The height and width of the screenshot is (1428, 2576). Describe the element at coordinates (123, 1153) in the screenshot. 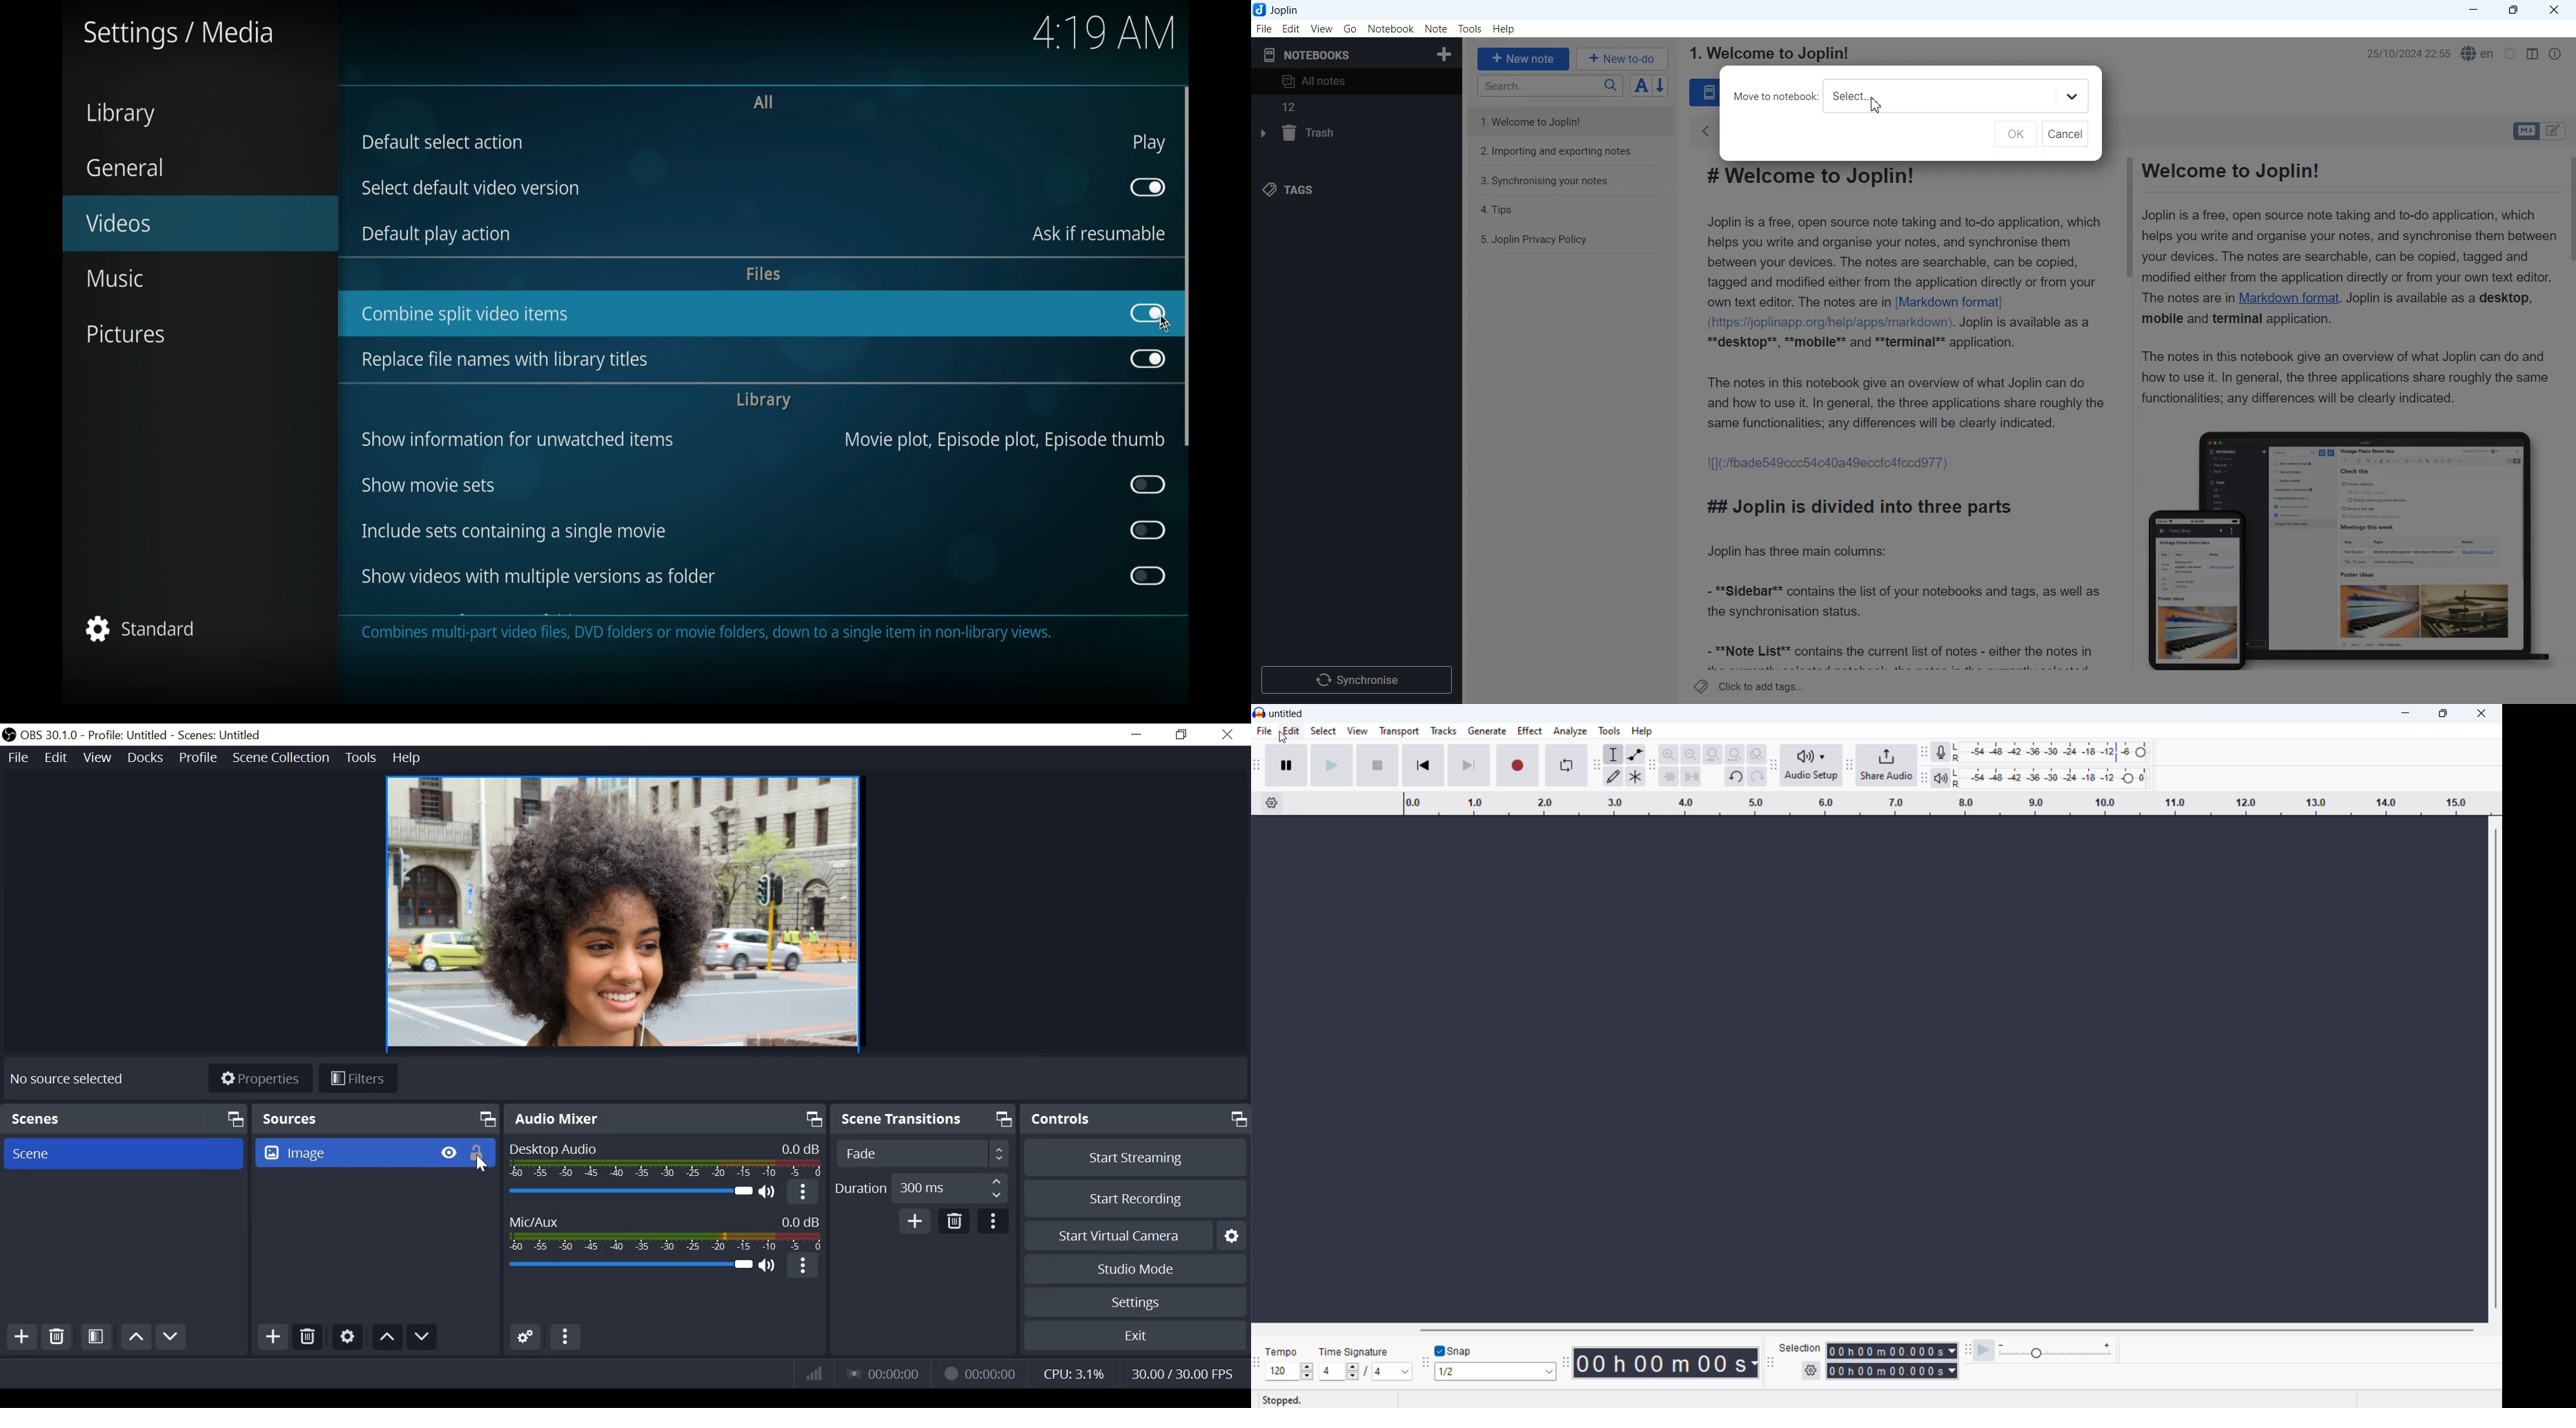

I see `Scene` at that location.